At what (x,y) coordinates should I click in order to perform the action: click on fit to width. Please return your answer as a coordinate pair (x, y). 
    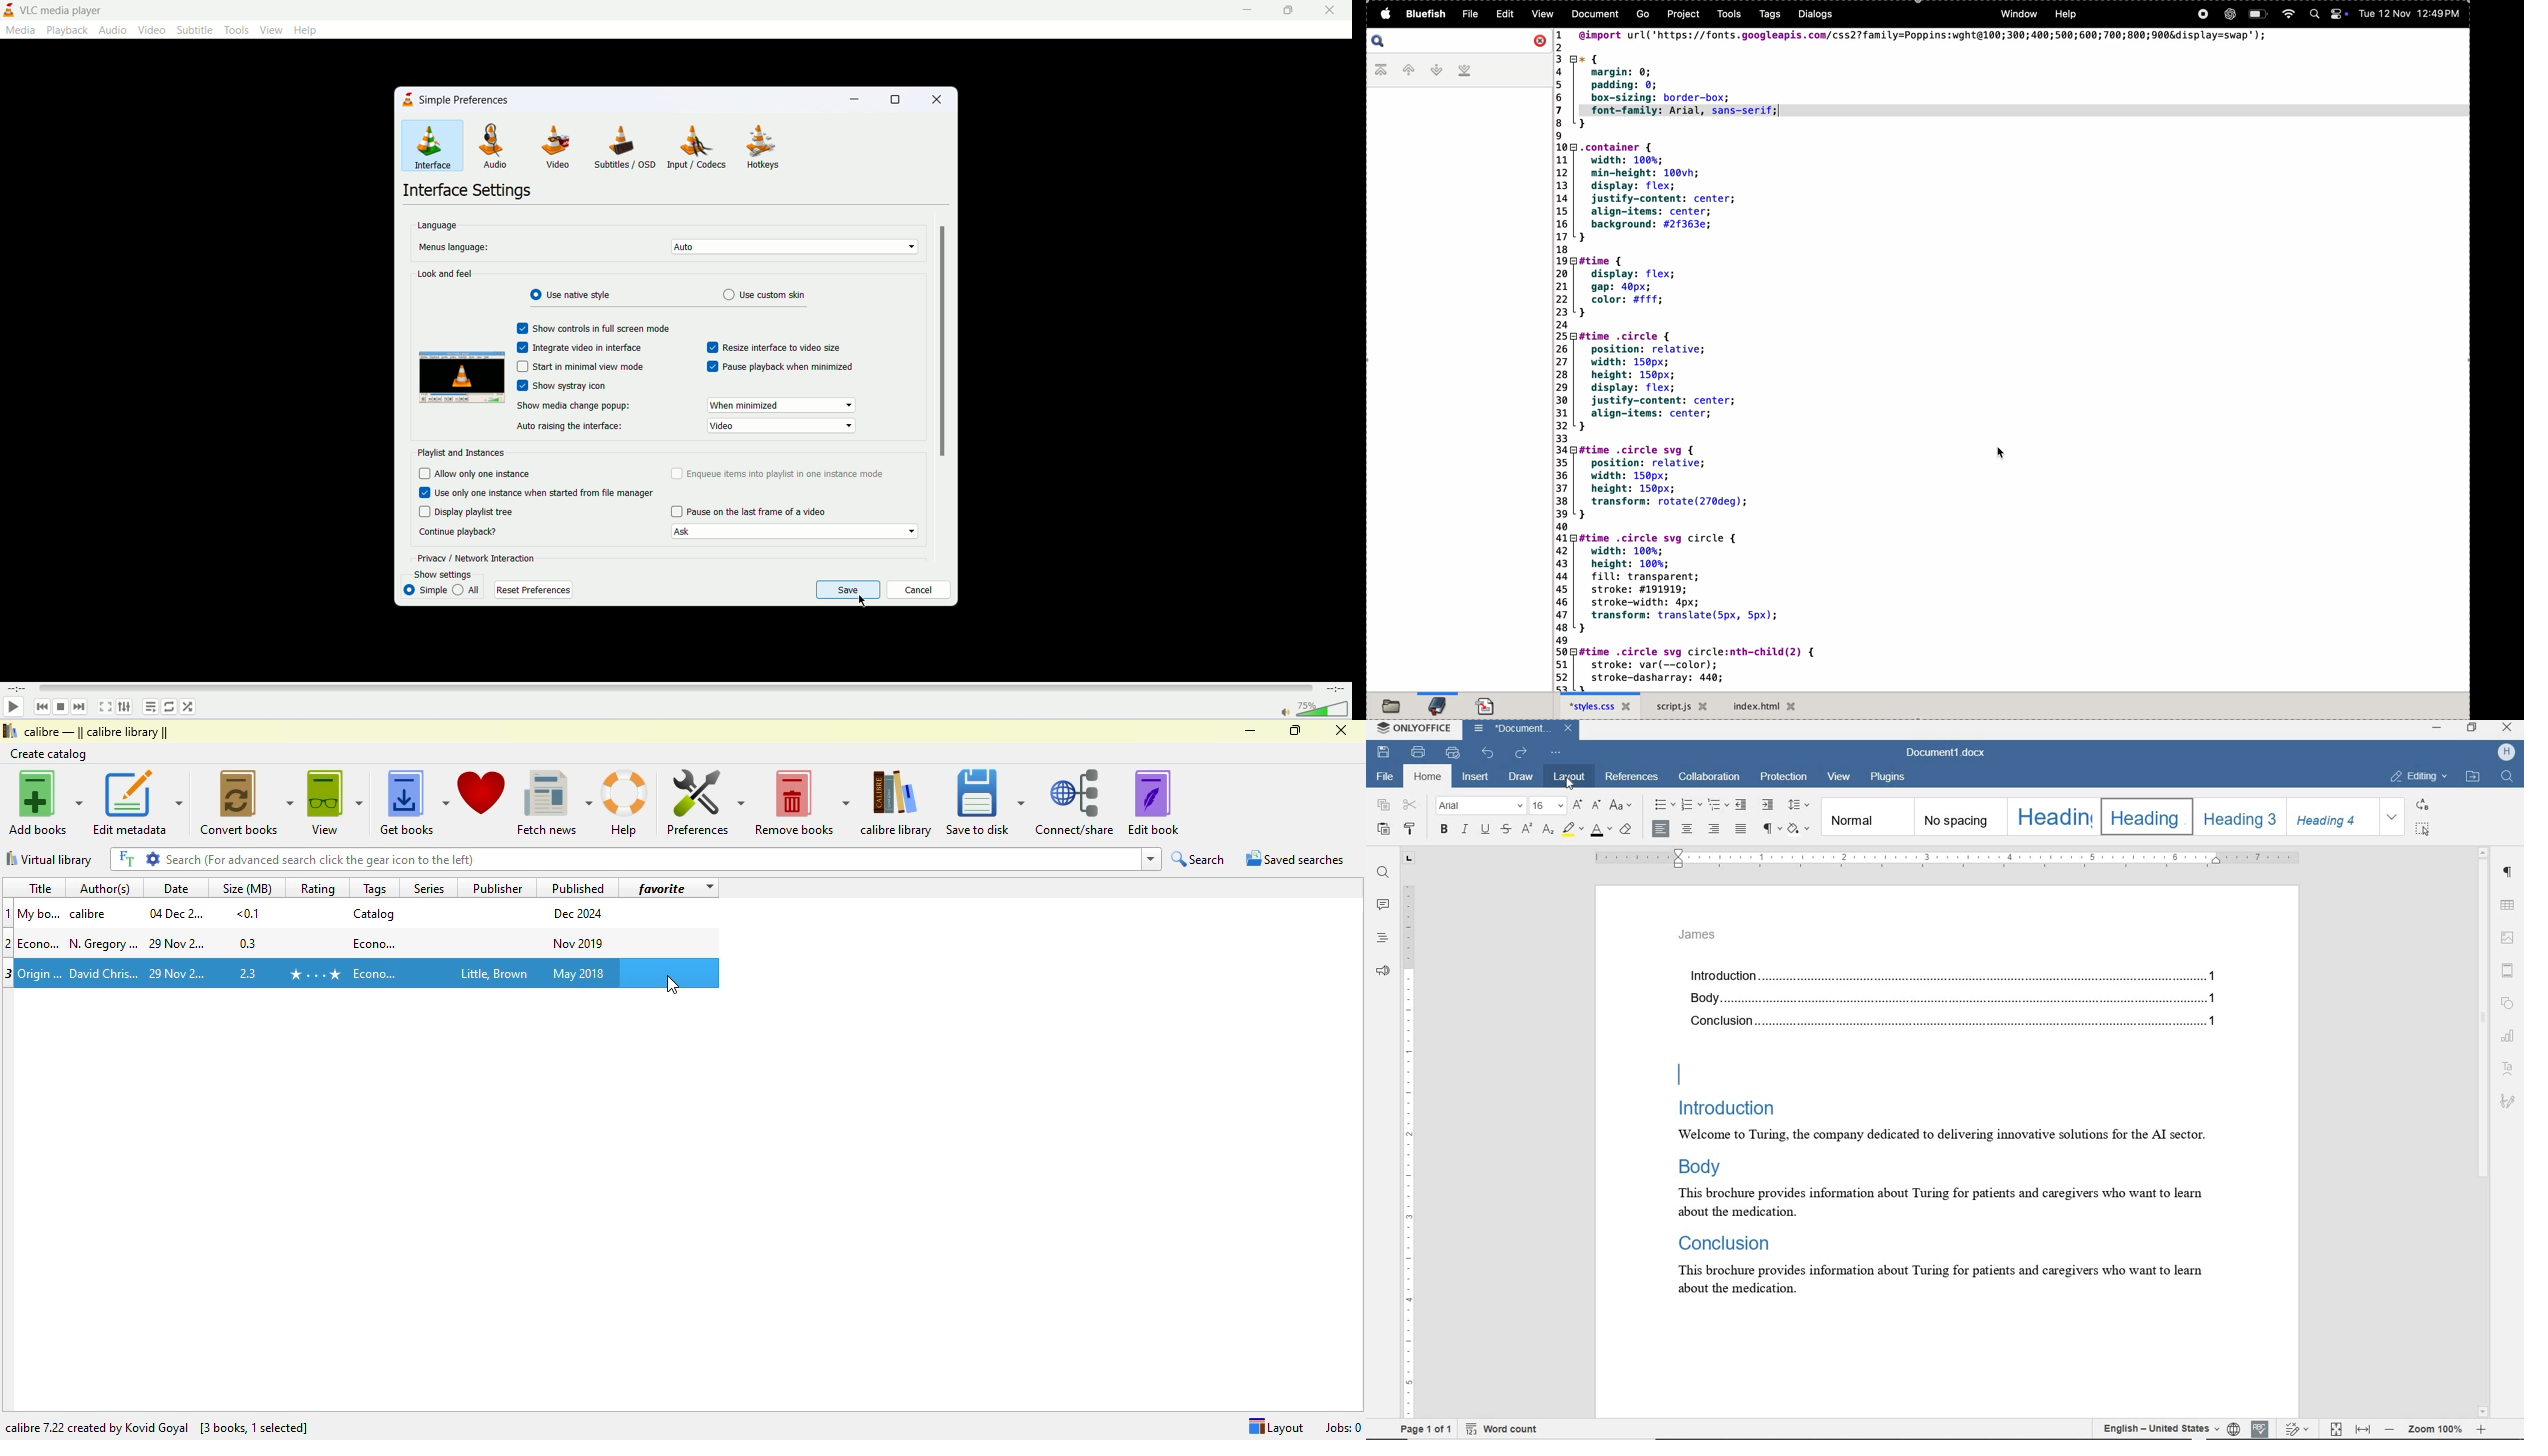
    Looking at the image, I should click on (2364, 1428).